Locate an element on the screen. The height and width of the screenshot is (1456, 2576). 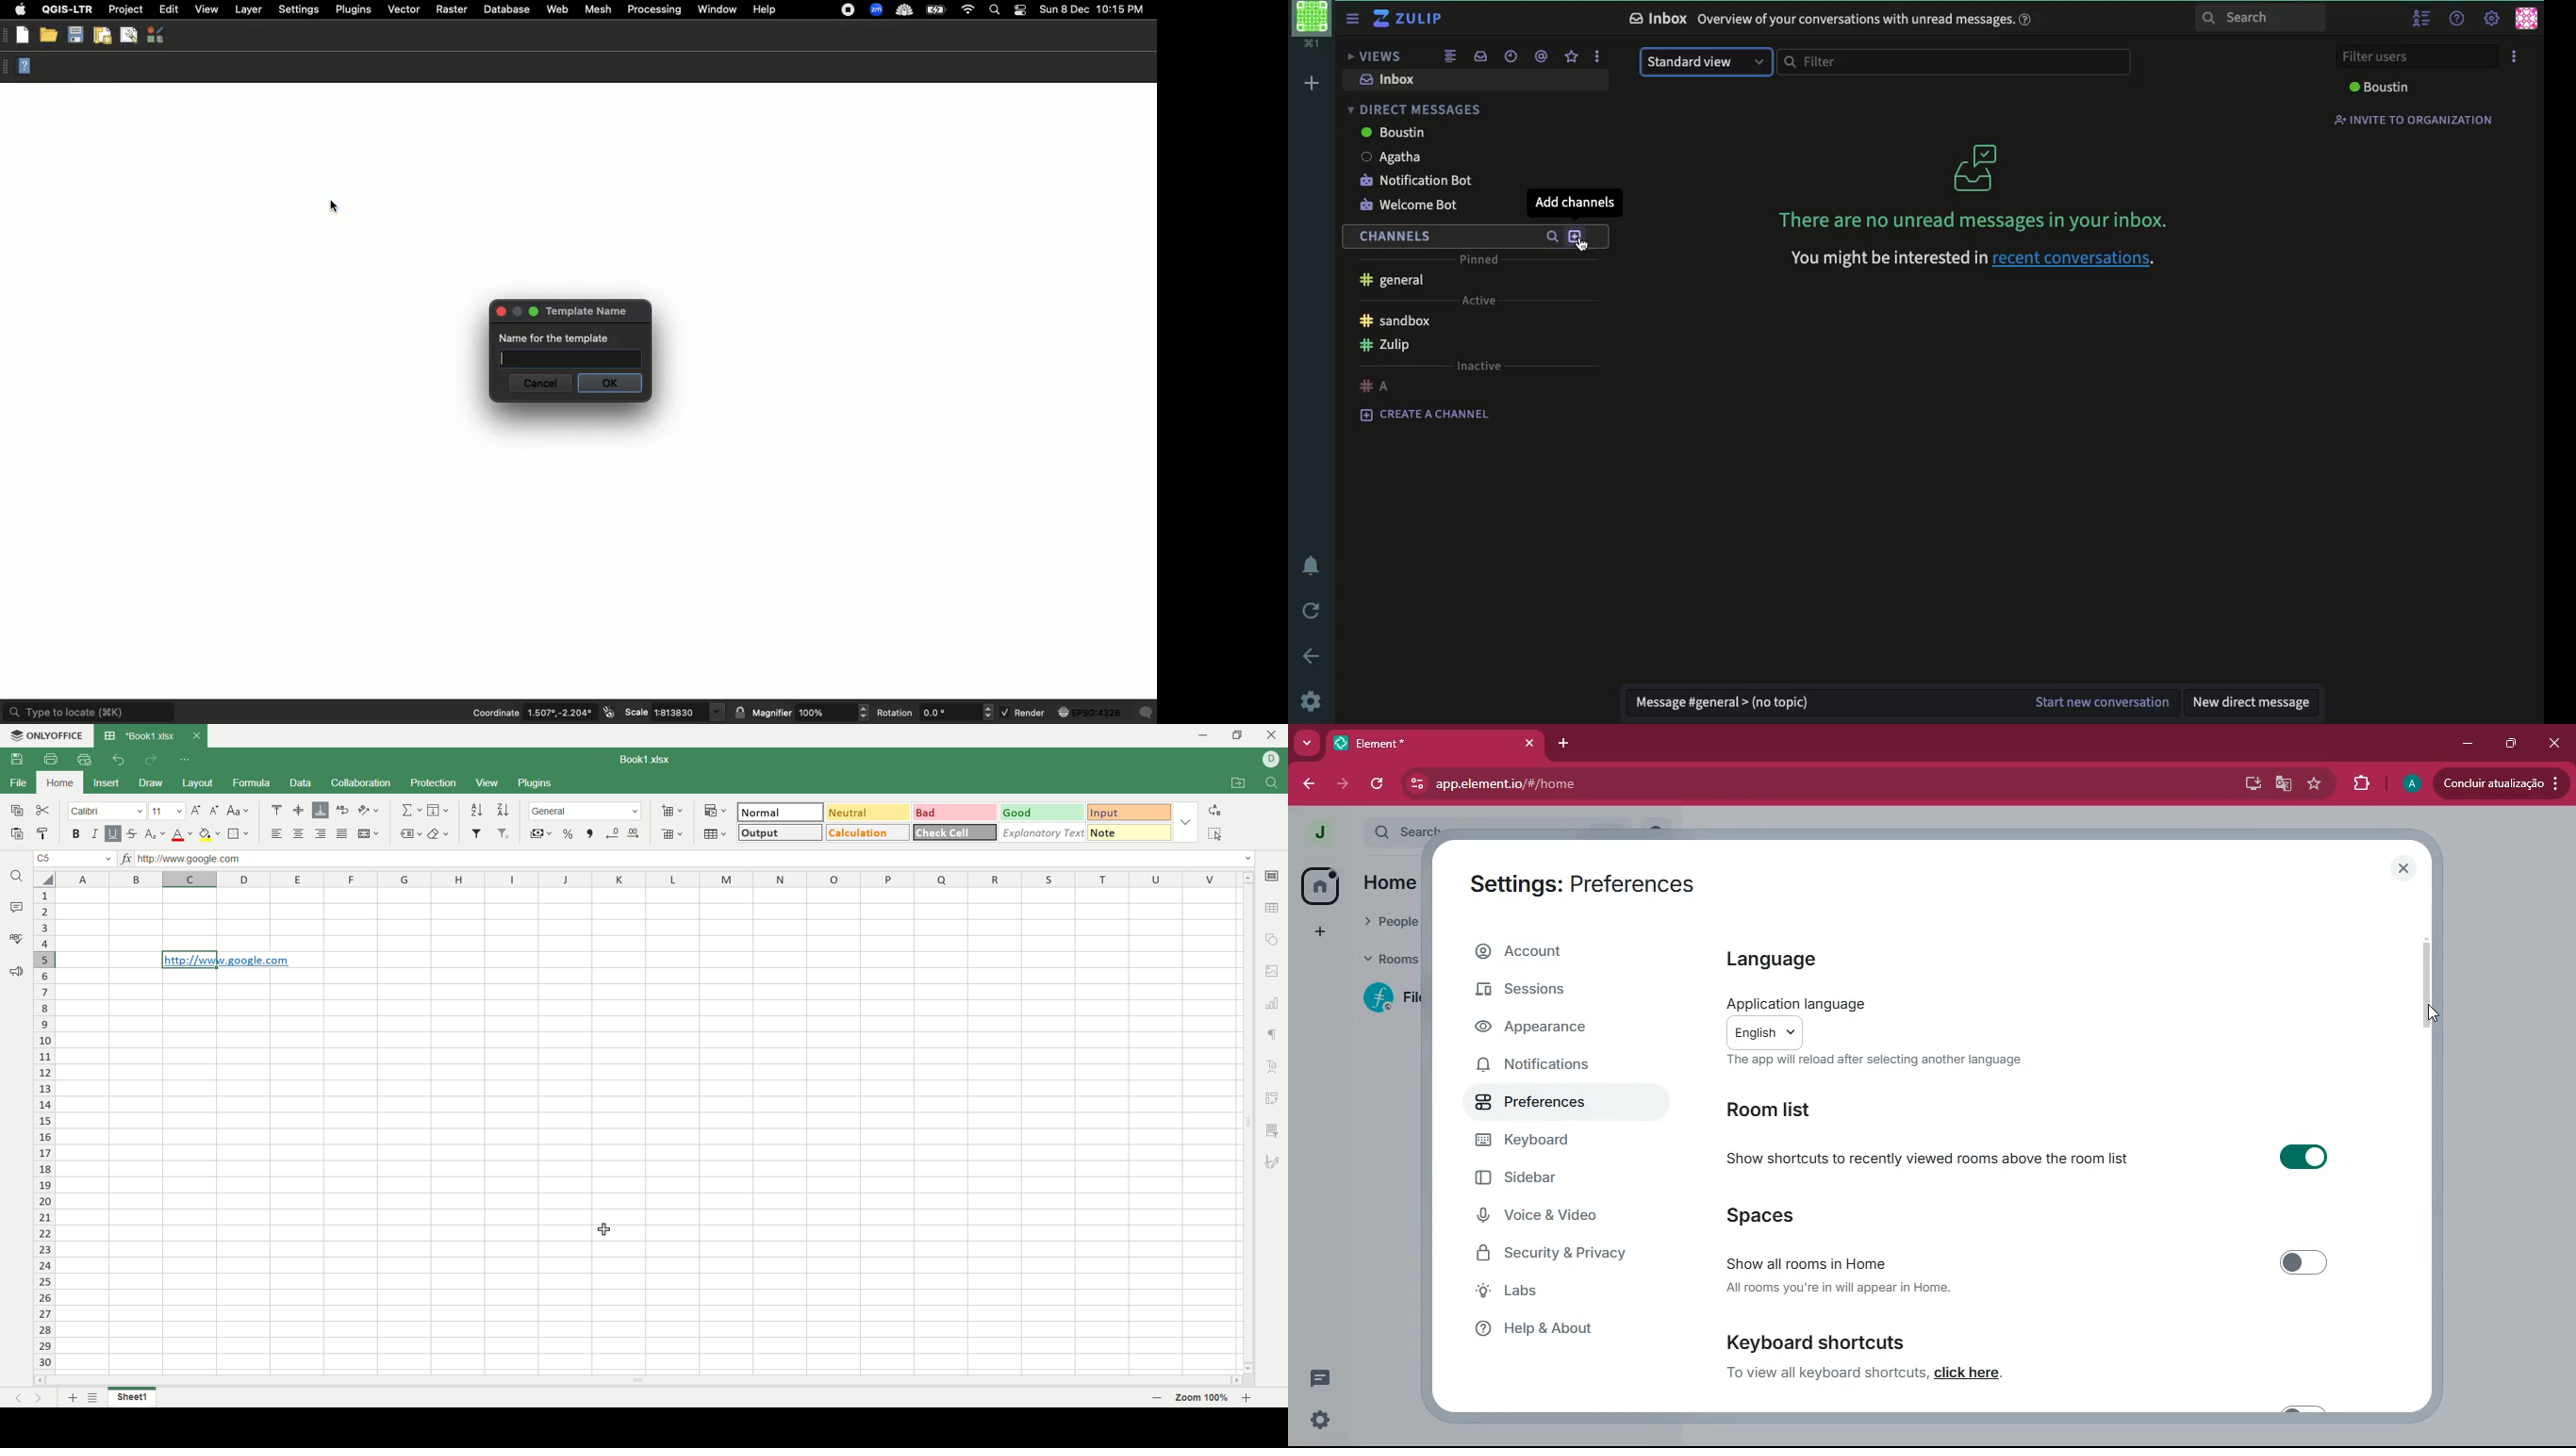
copy style is located at coordinates (44, 834).